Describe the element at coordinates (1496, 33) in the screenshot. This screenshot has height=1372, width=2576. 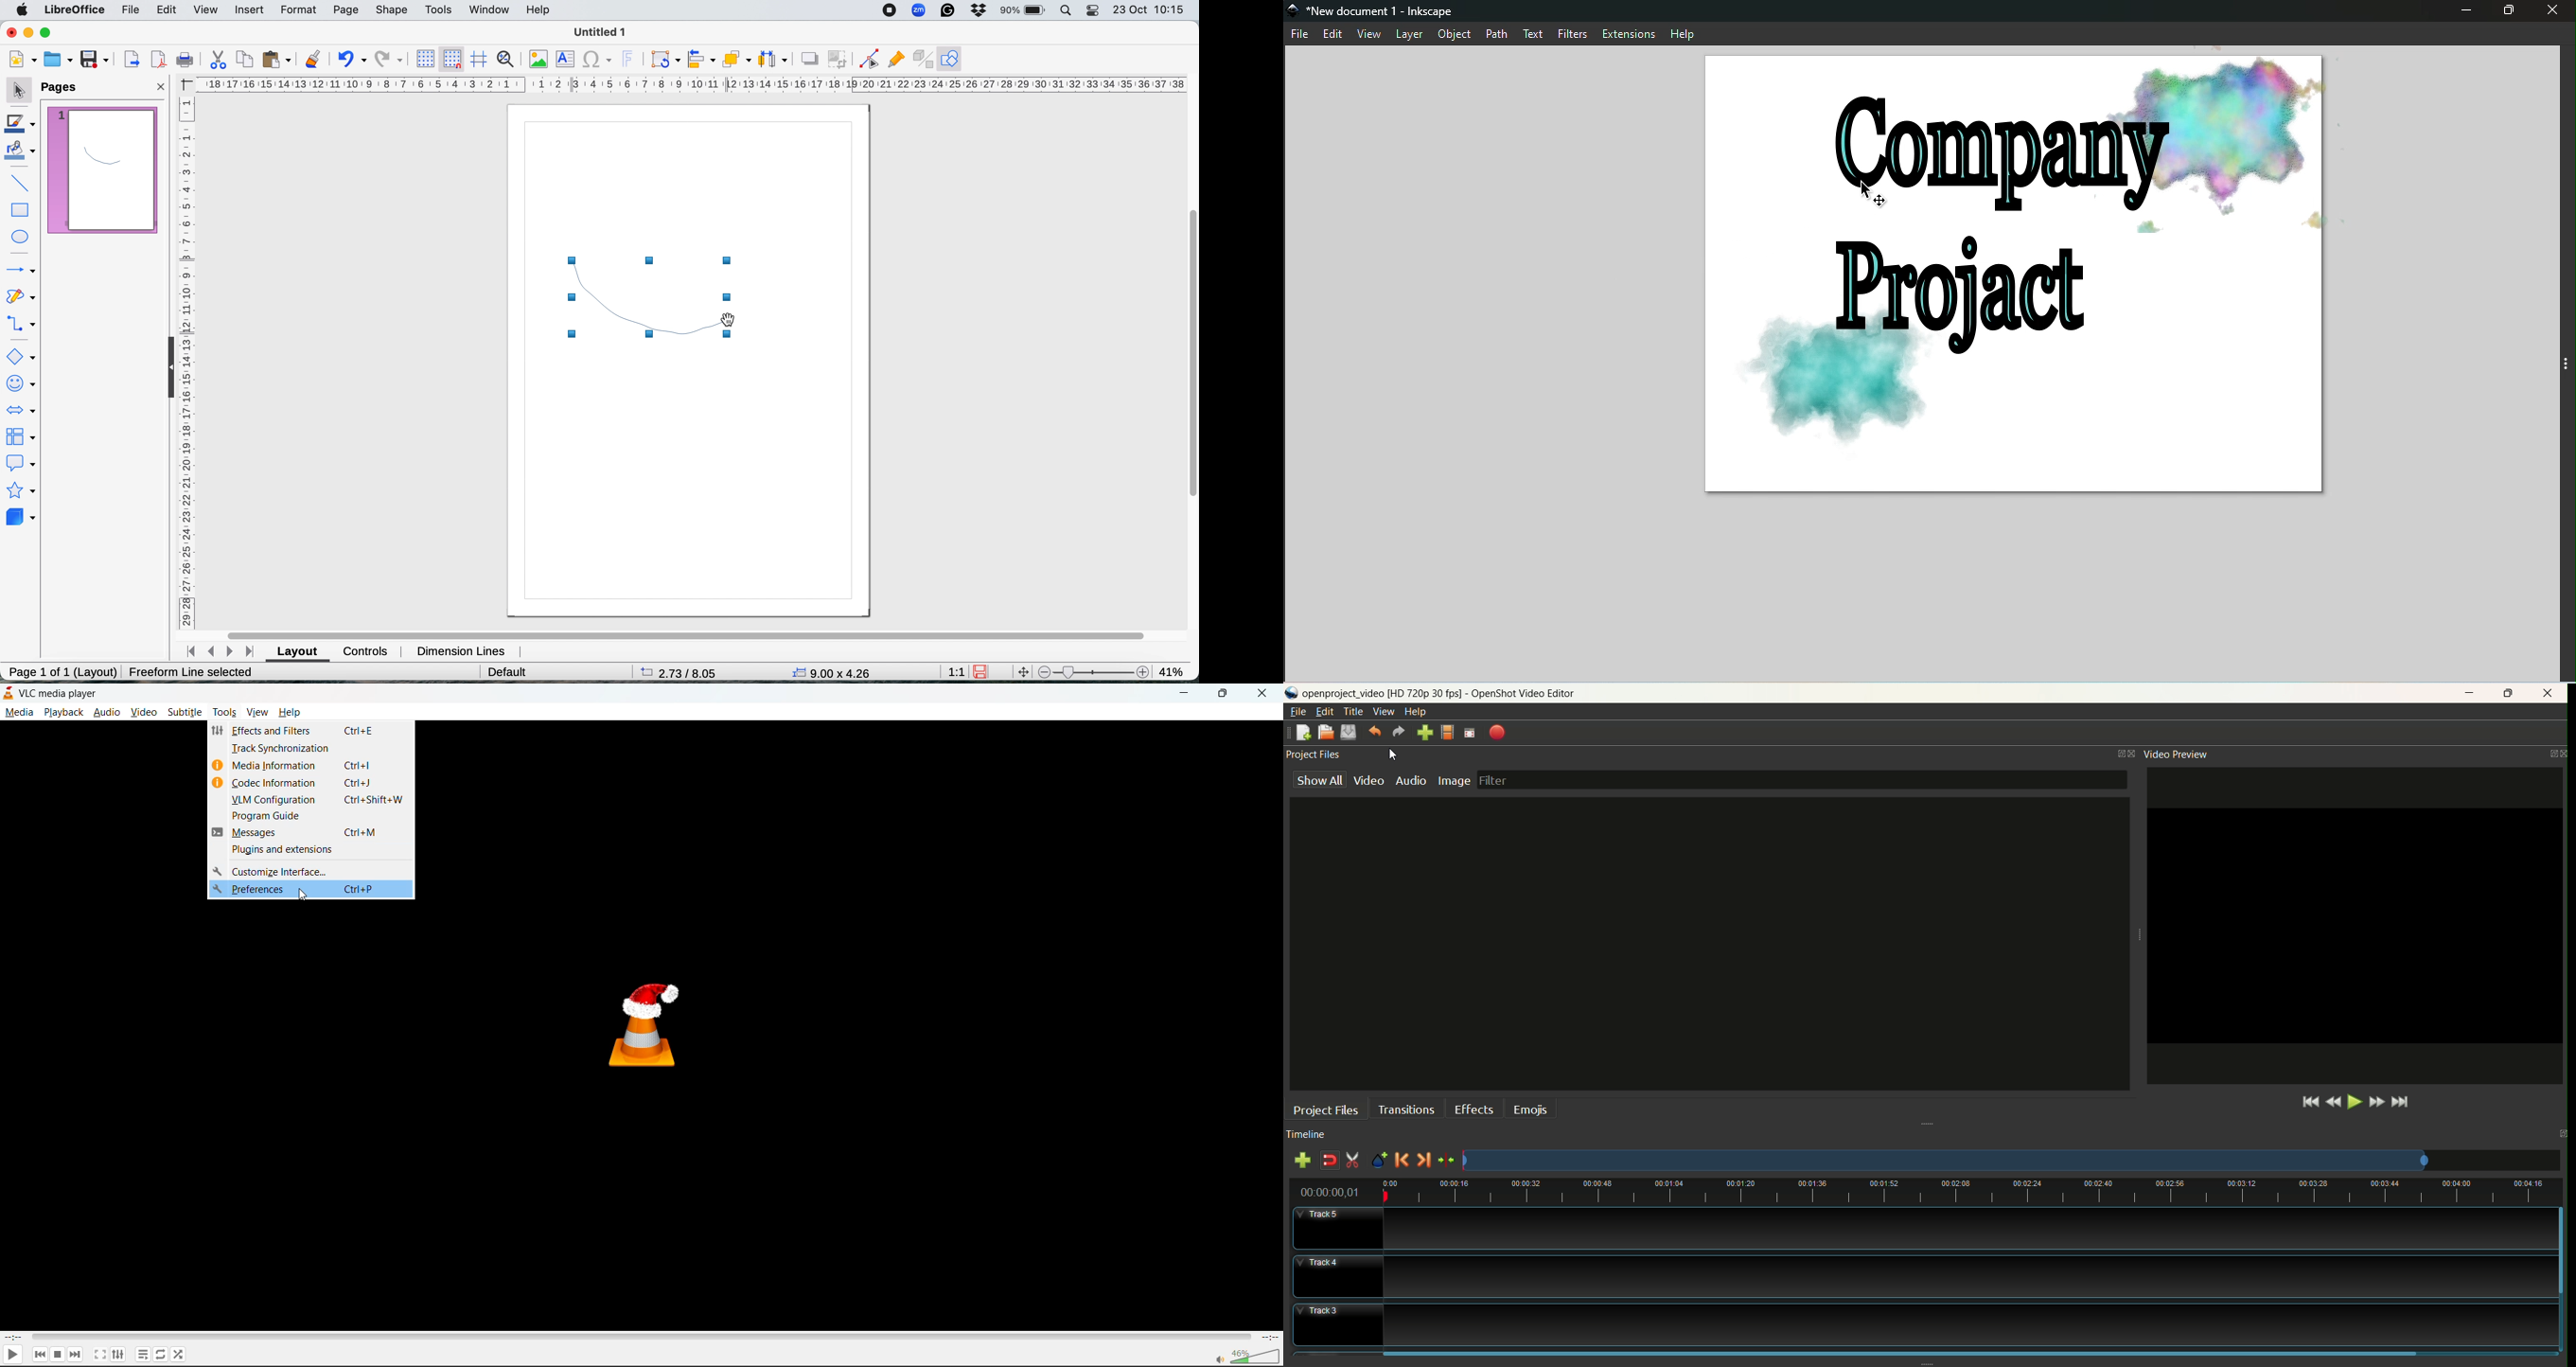
I see `Path` at that location.